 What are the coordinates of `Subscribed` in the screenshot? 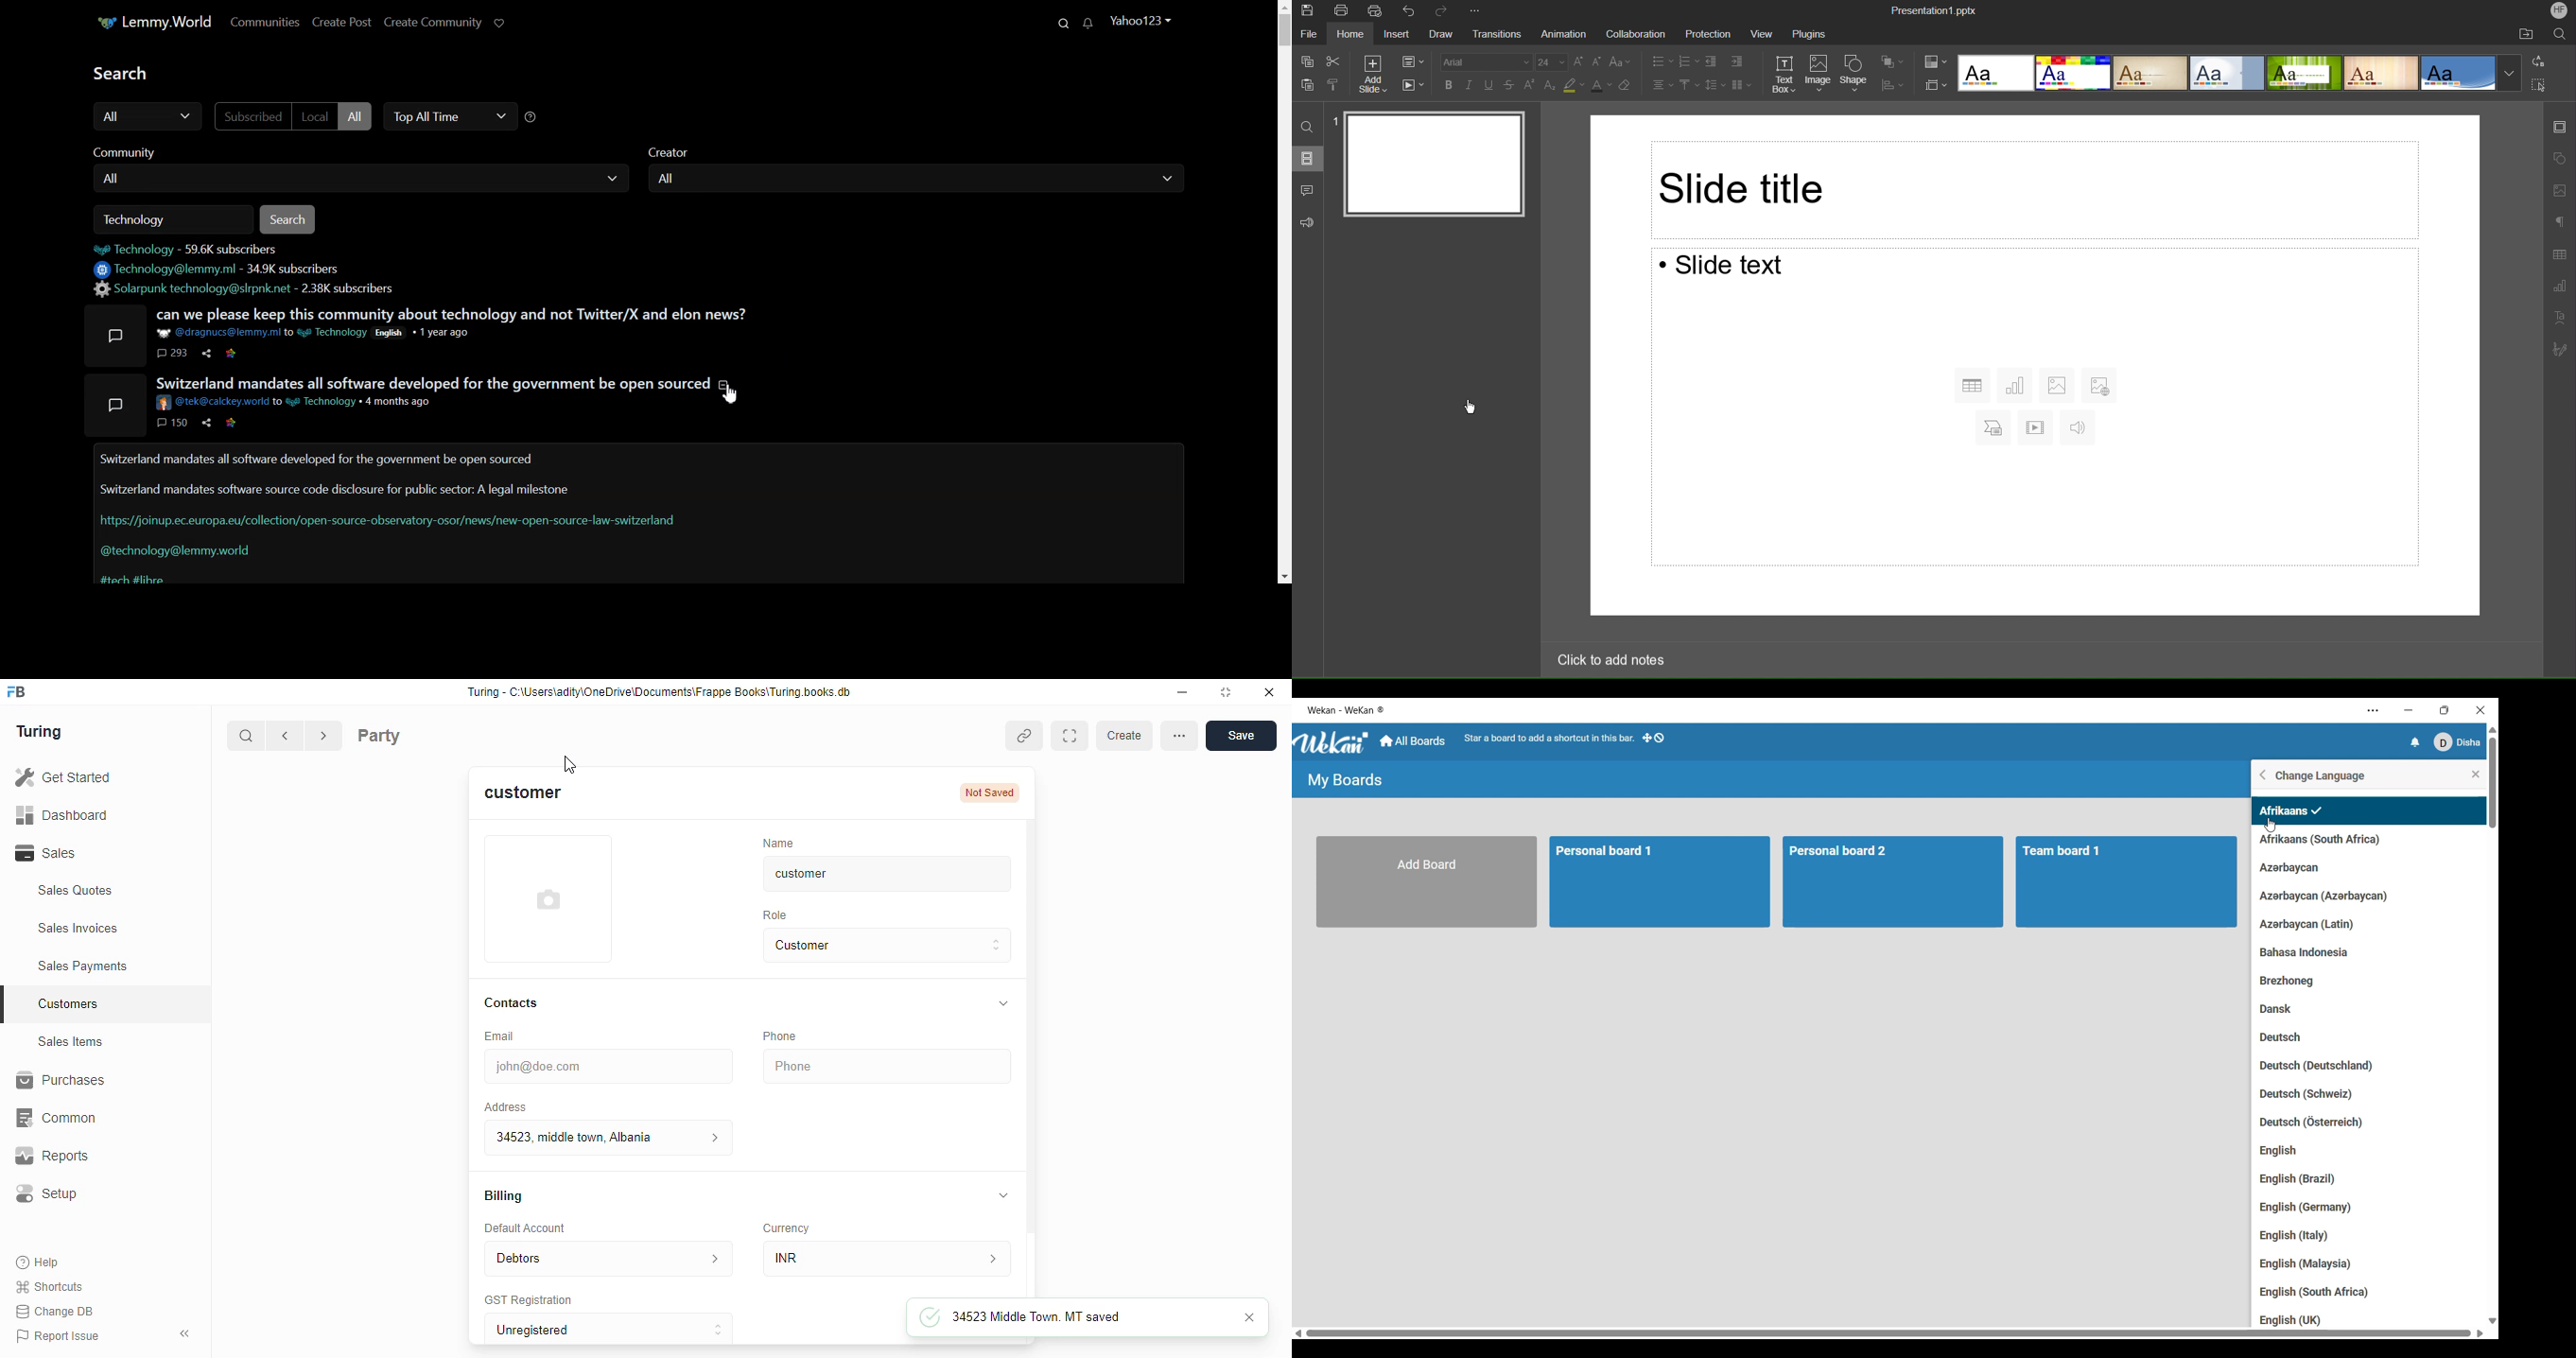 It's located at (254, 116).